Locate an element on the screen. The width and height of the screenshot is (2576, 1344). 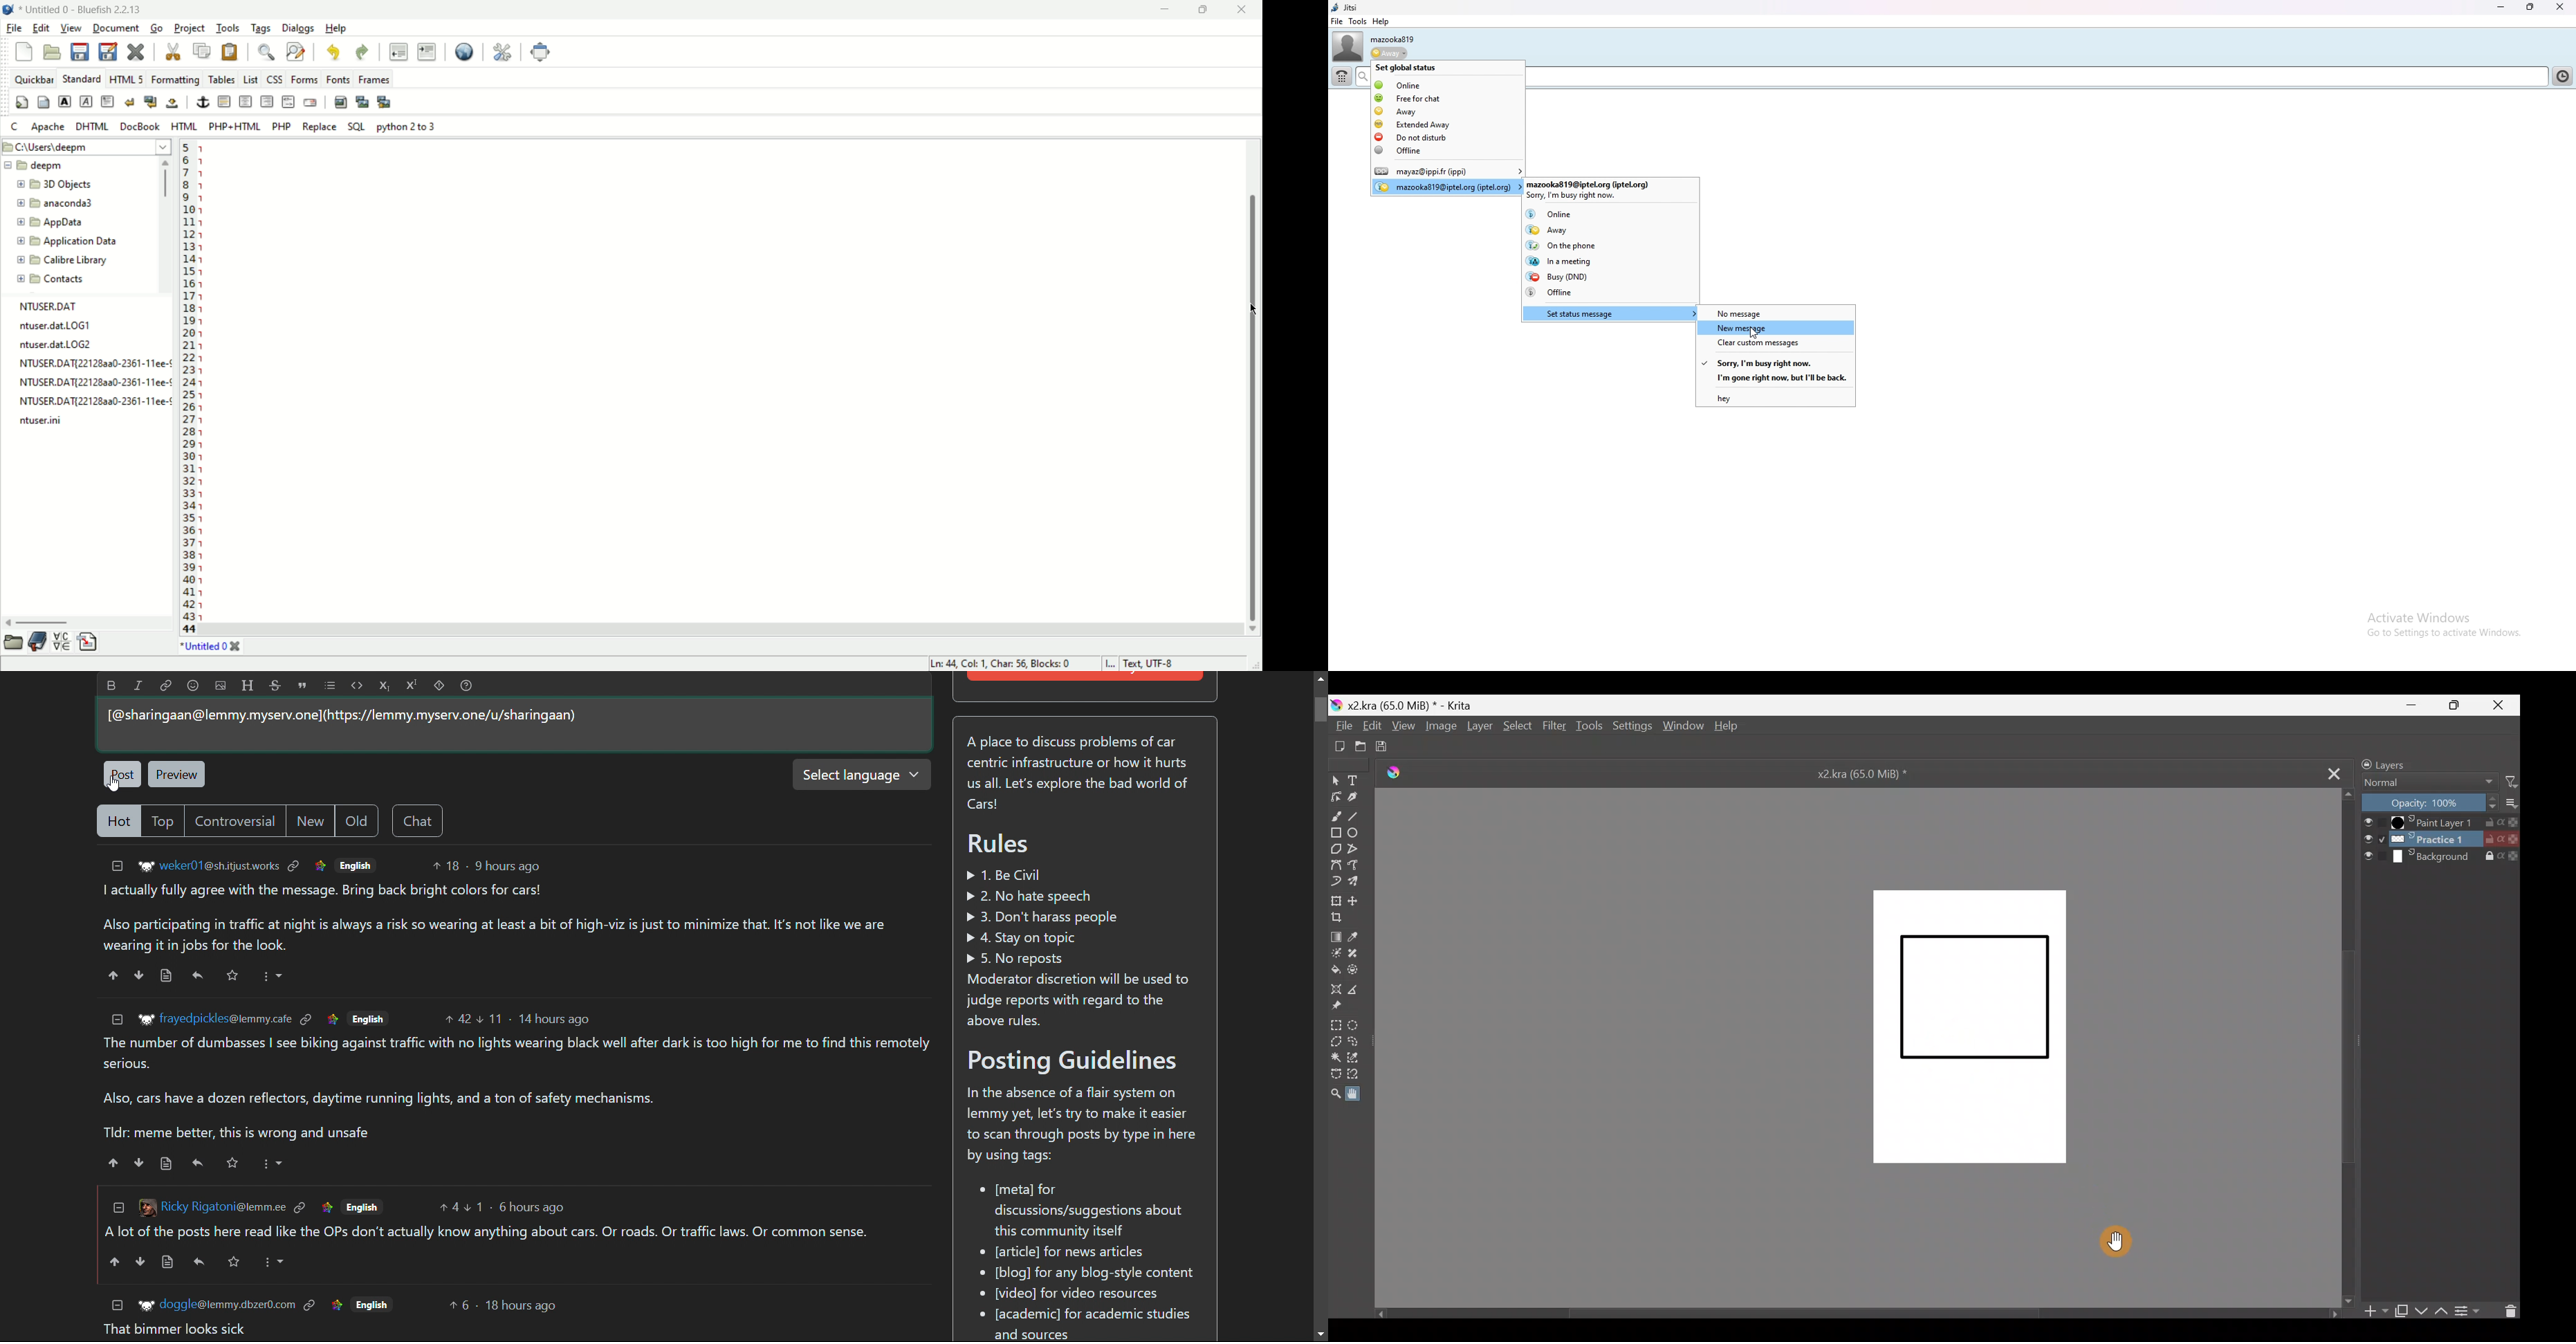
type here to comment is located at coordinates (510, 725).